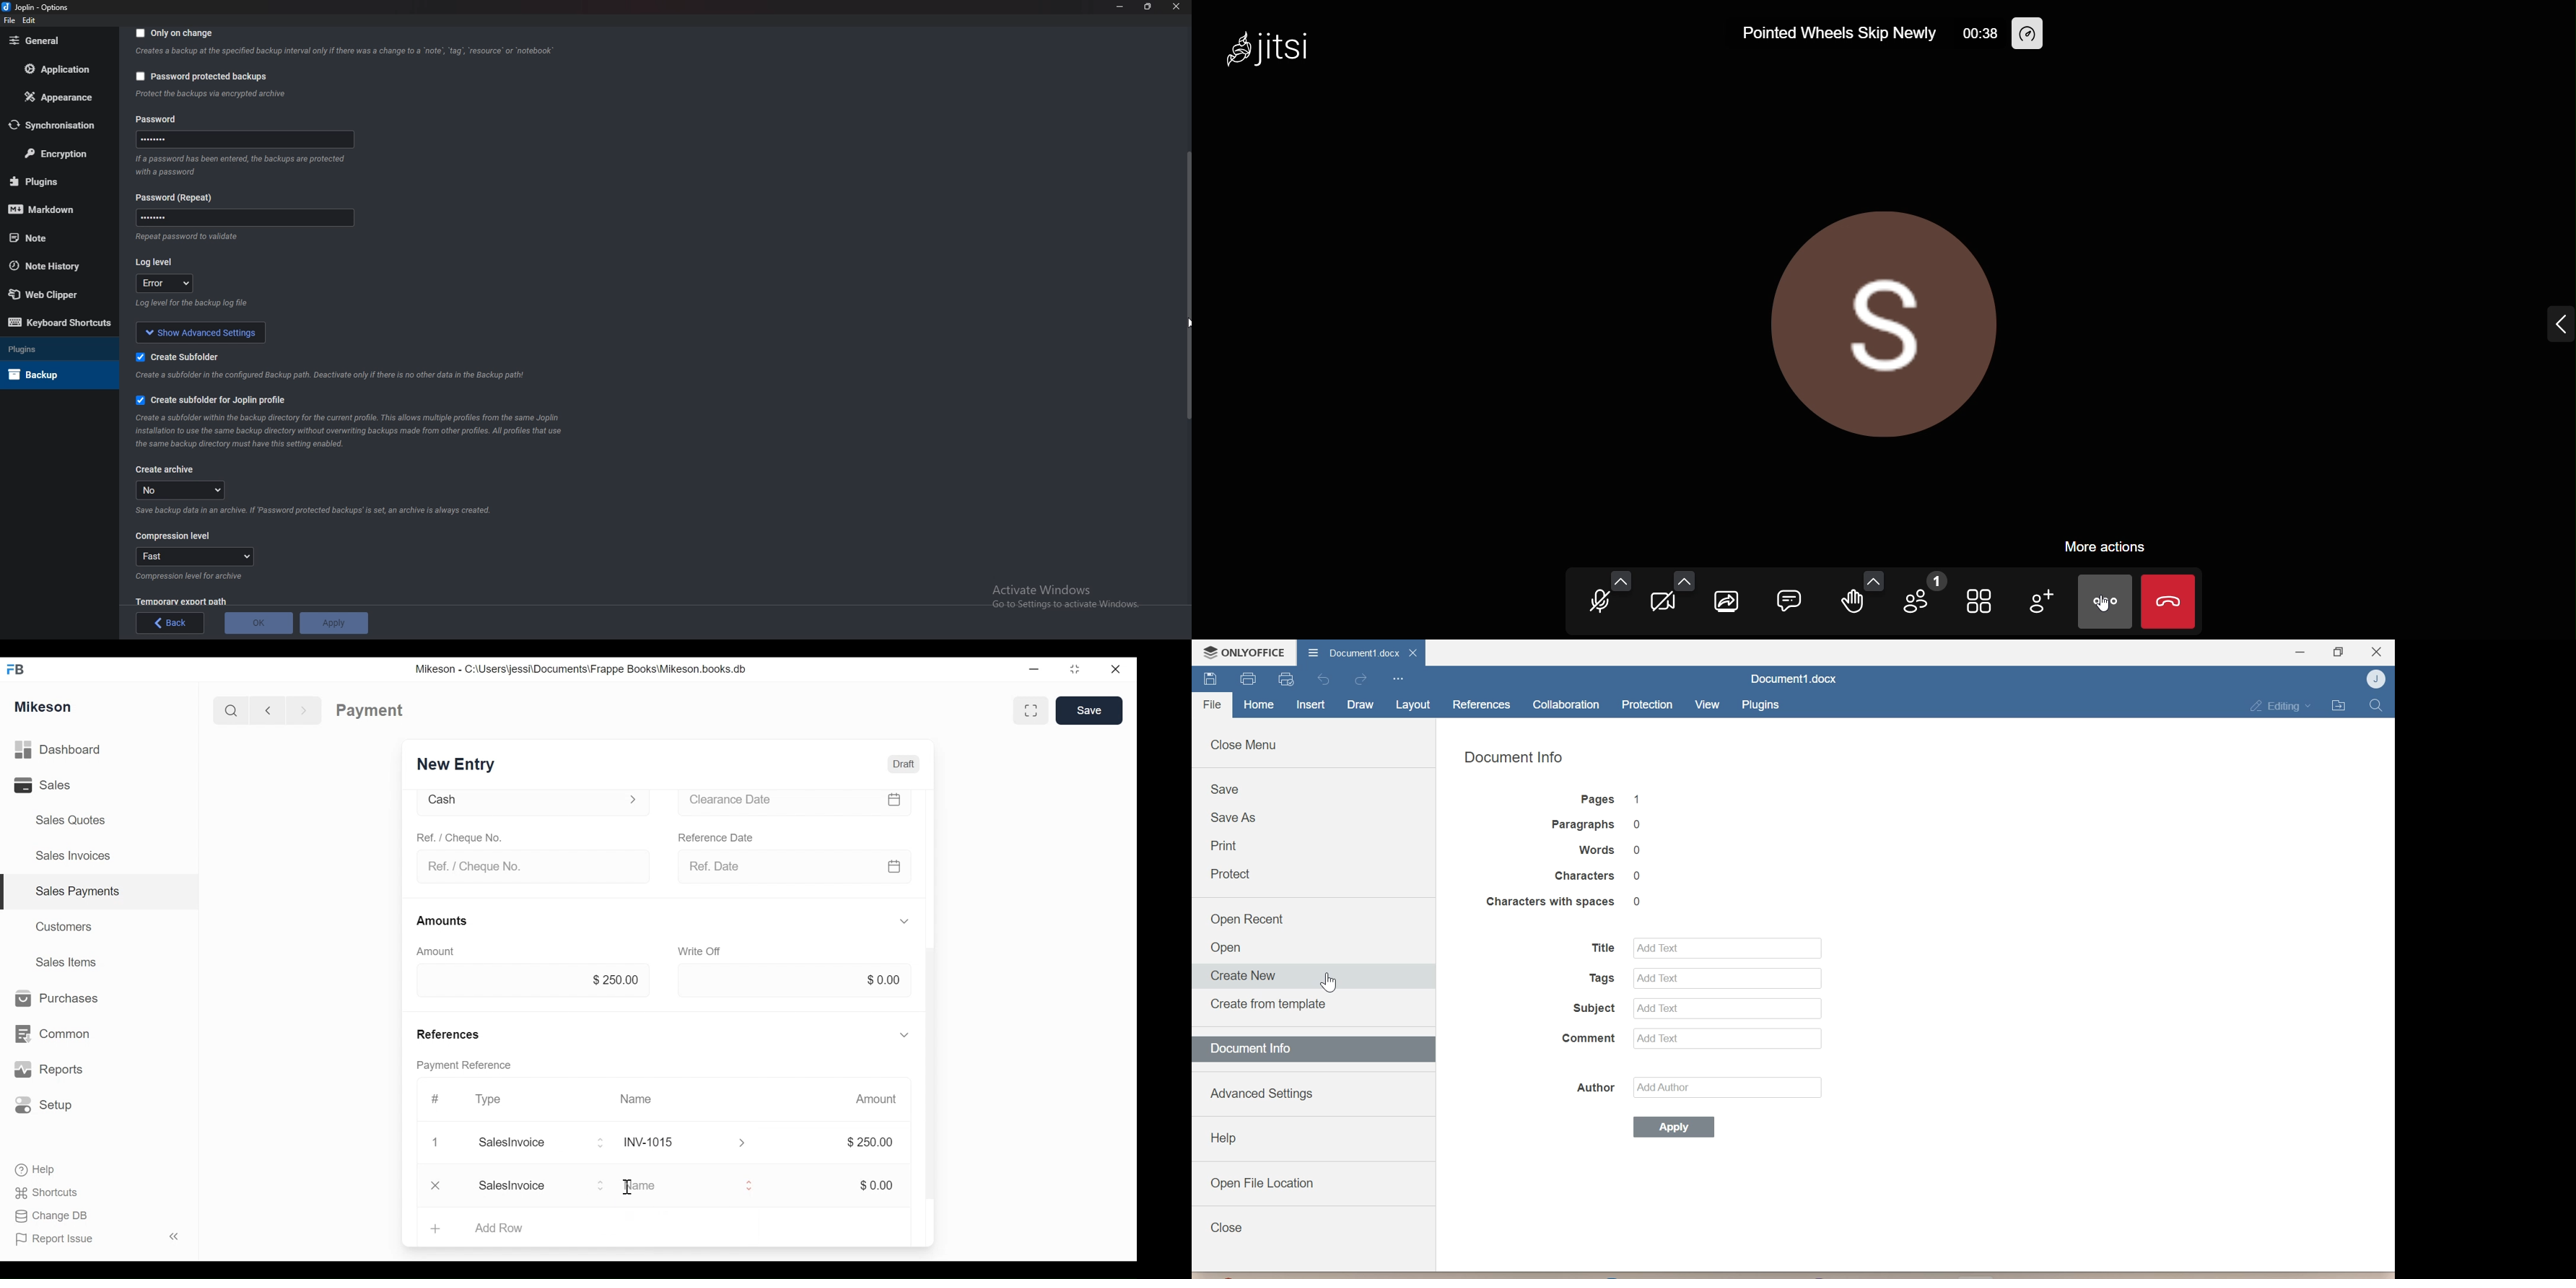  What do you see at coordinates (1610, 800) in the screenshot?
I see `Pages 1` at bounding box center [1610, 800].